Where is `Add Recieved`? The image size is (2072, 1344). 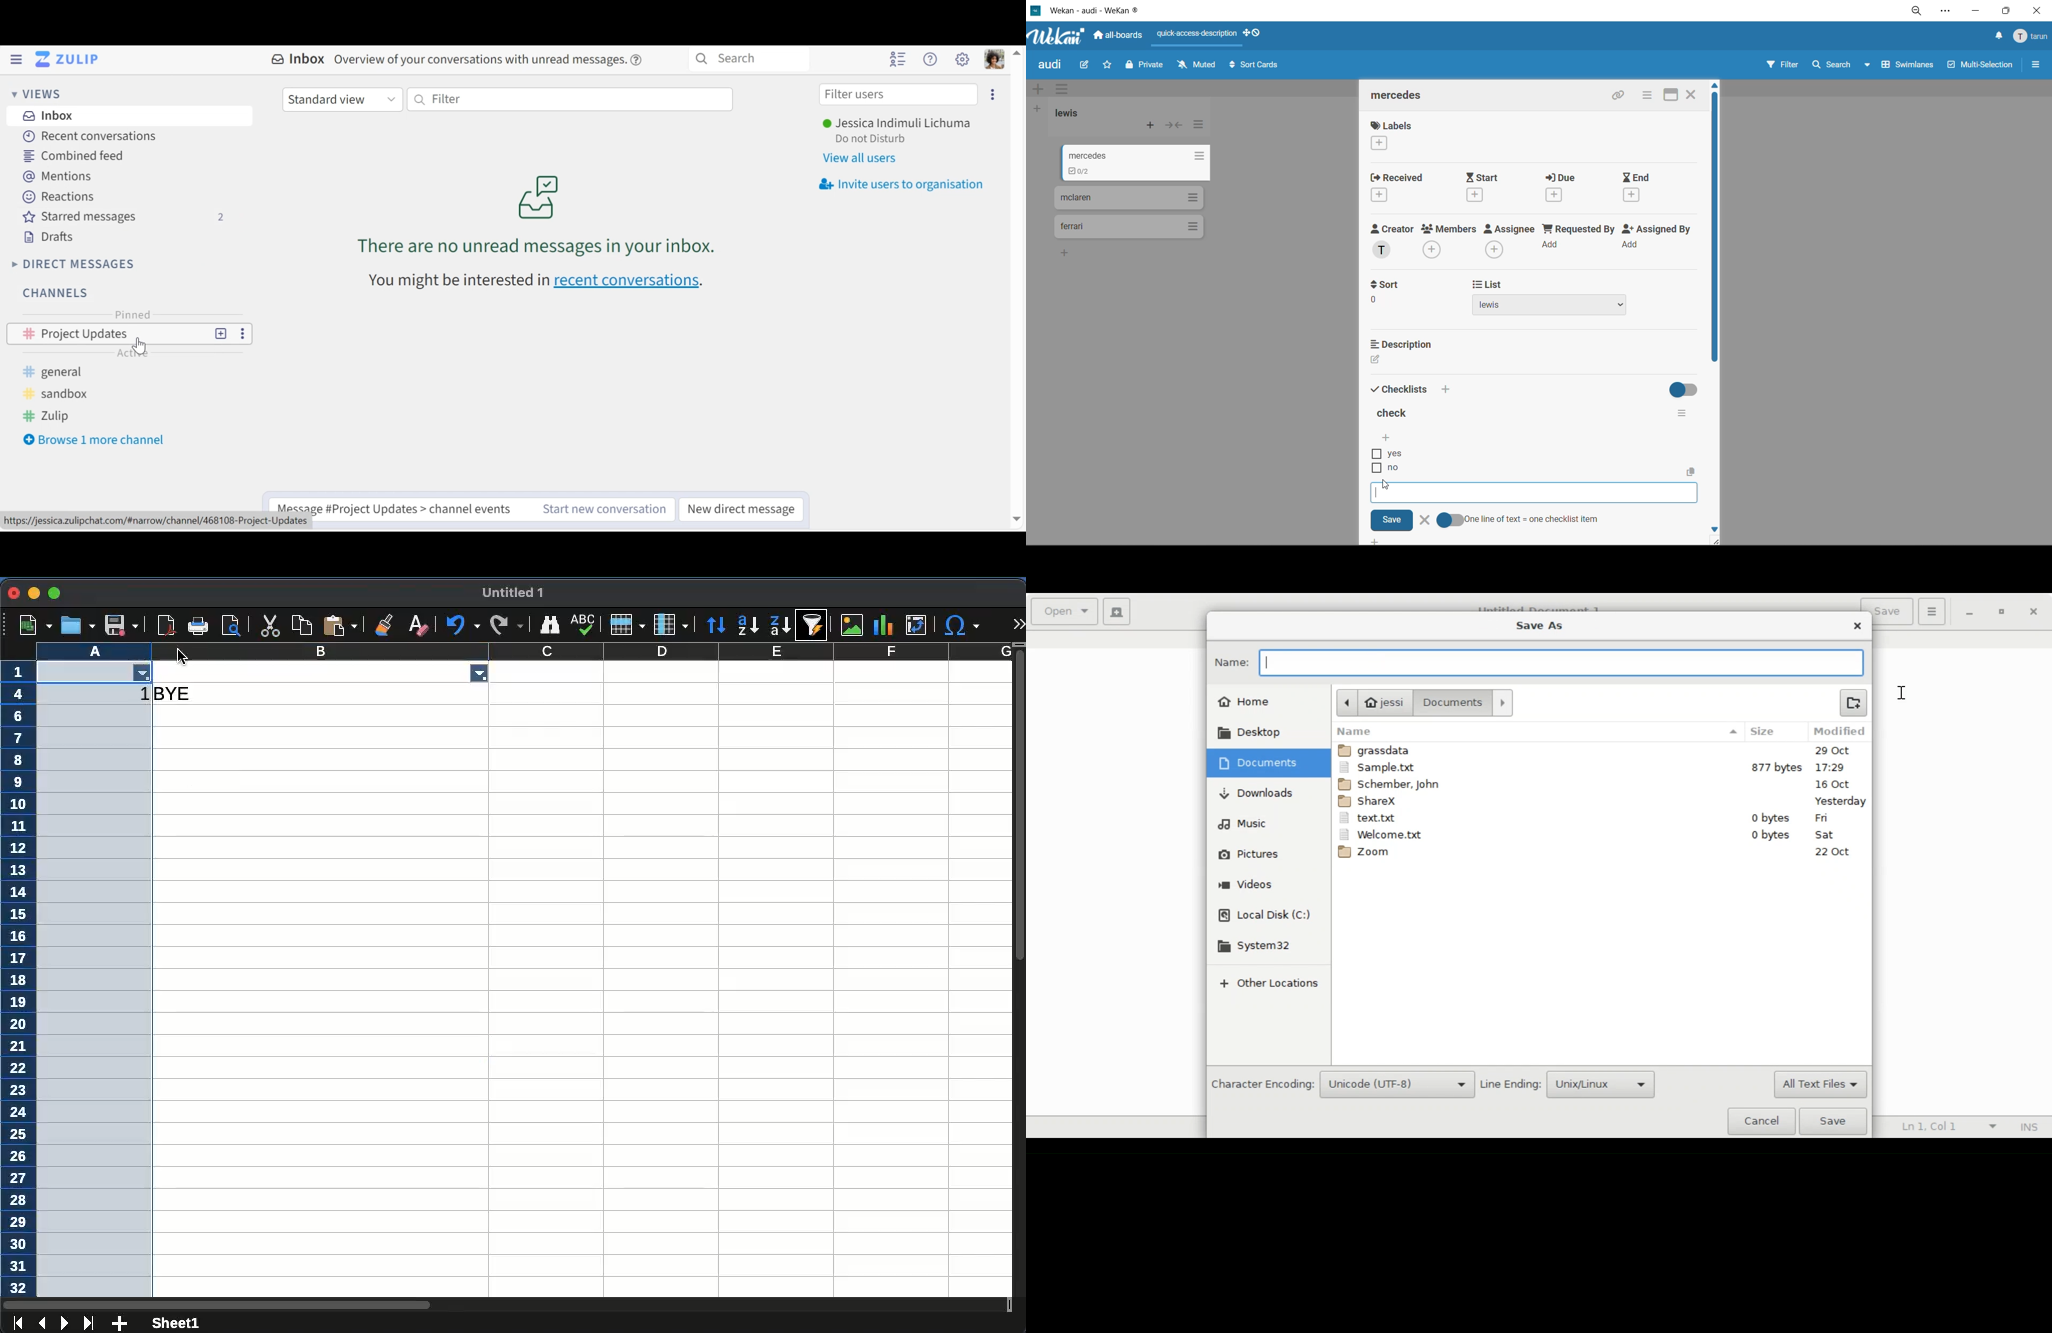 Add Recieved is located at coordinates (1381, 196).